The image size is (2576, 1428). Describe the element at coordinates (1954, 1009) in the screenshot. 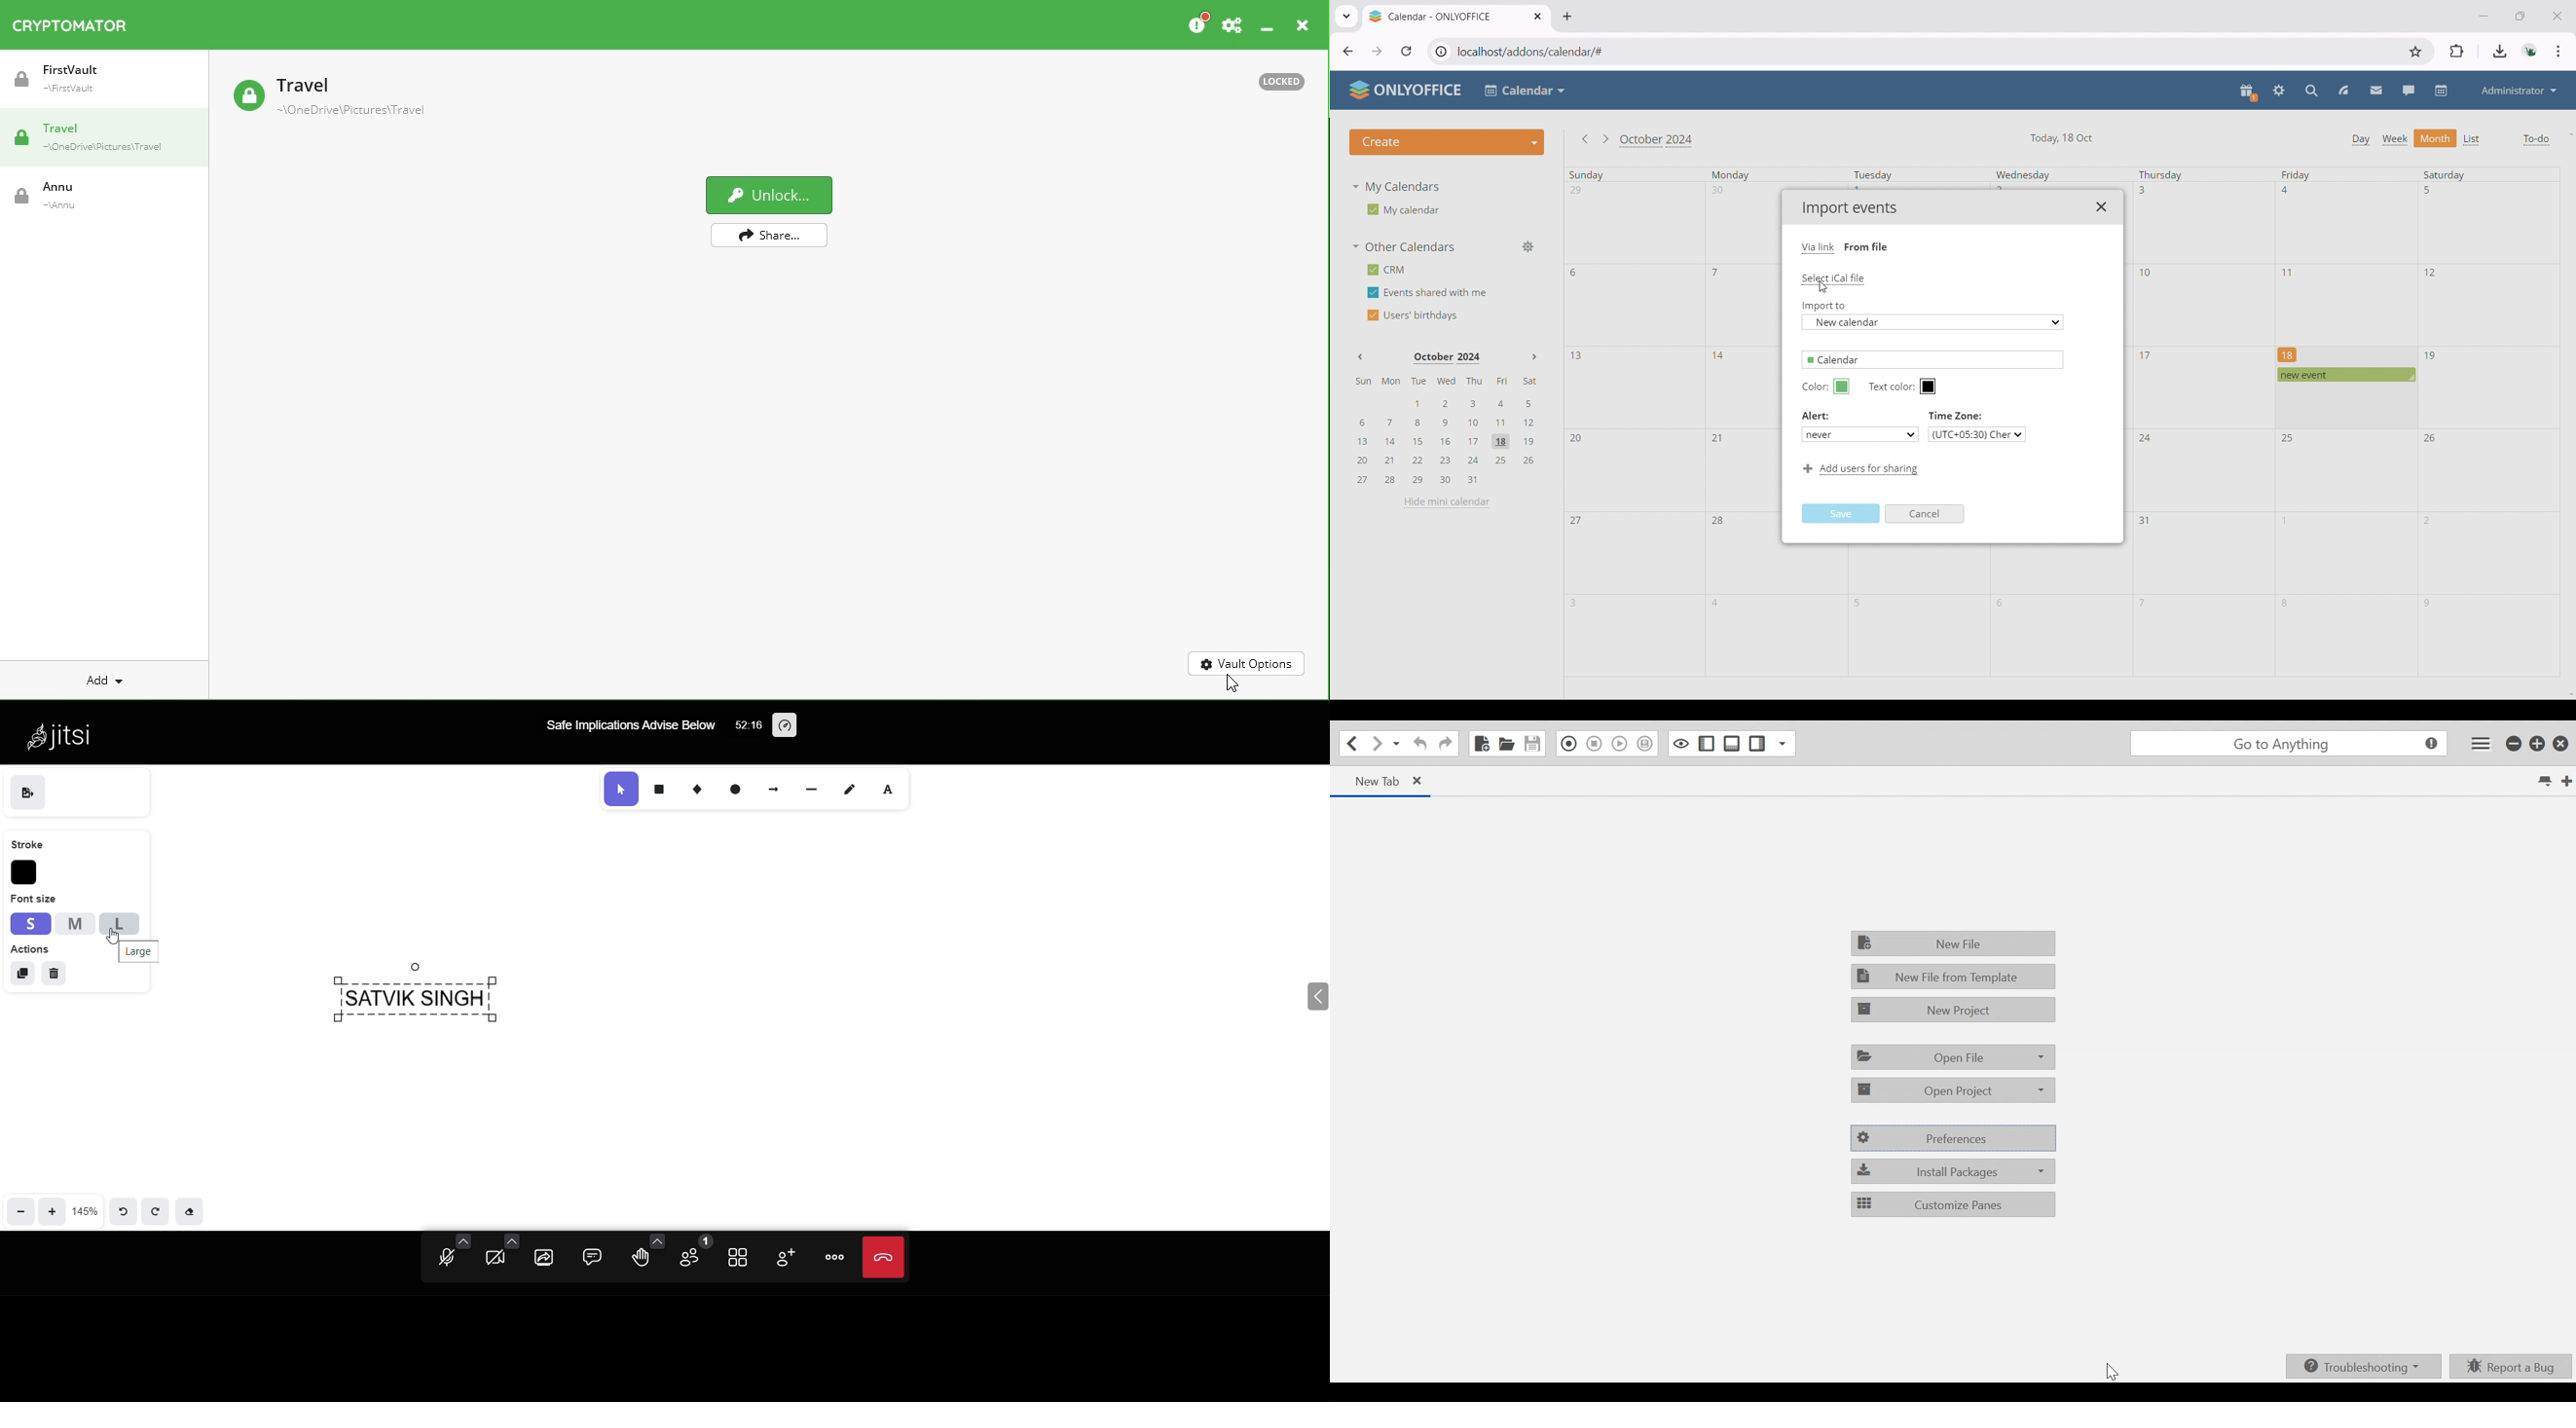

I see `New Project` at that location.